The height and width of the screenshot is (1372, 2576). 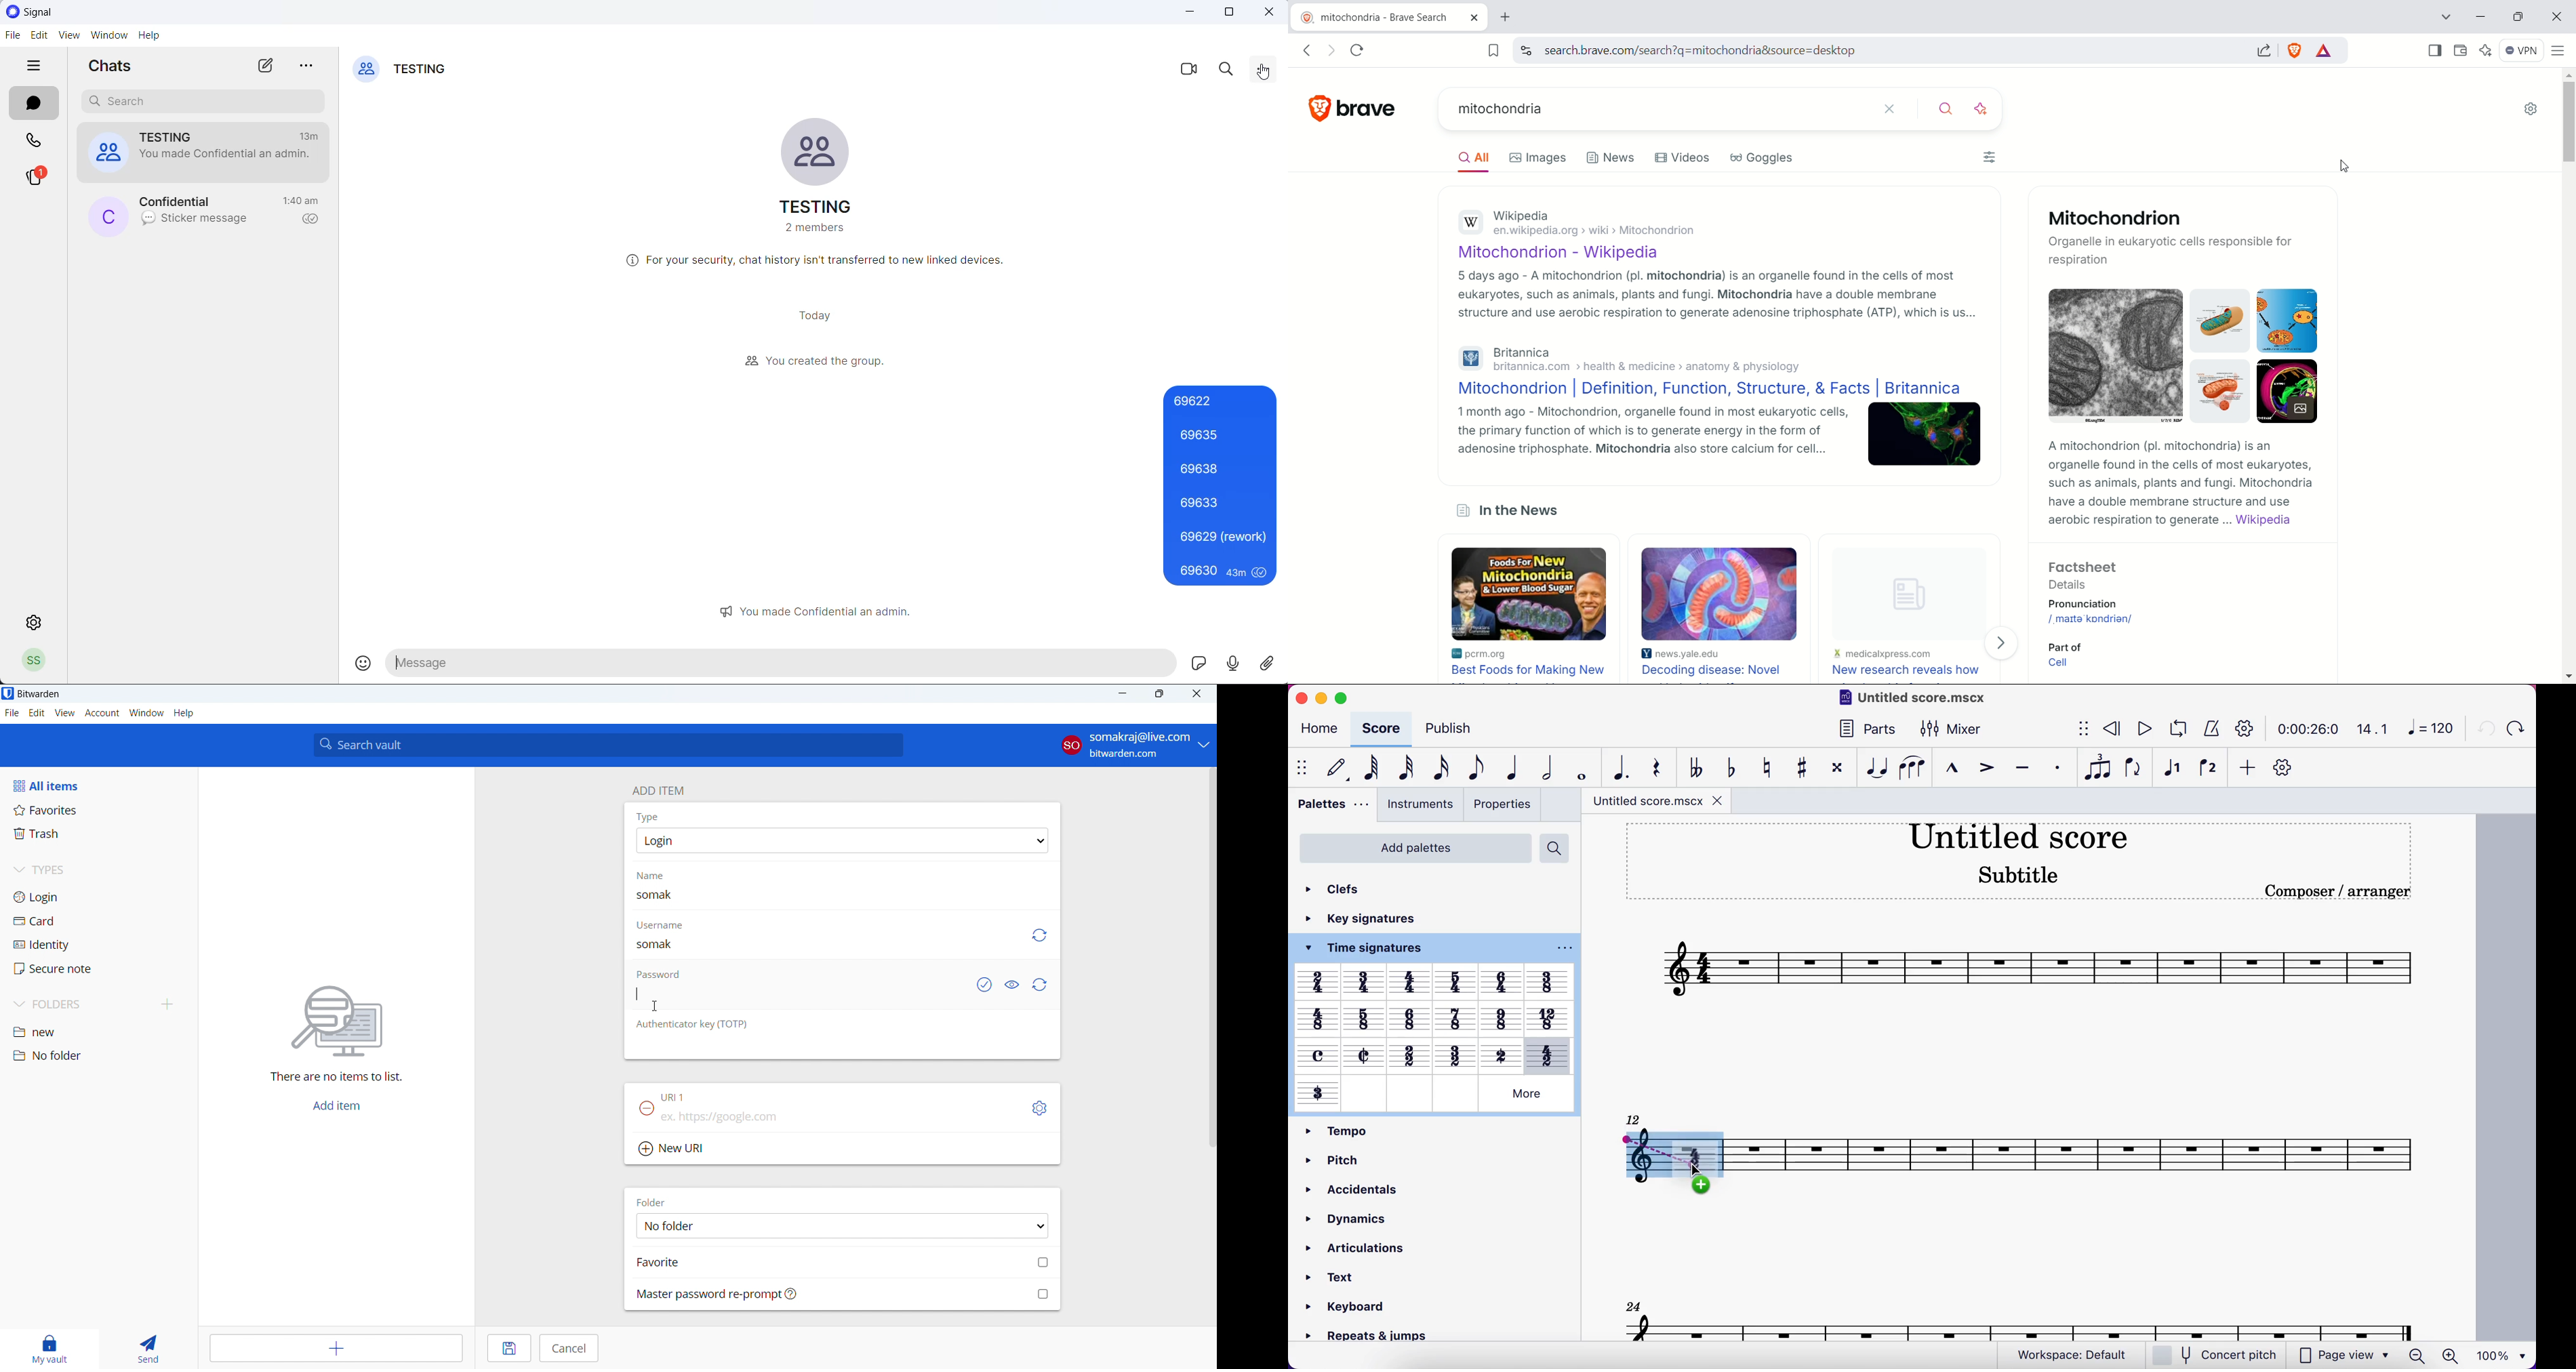 What do you see at coordinates (1121, 694) in the screenshot?
I see `minimize` at bounding box center [1121, 694].